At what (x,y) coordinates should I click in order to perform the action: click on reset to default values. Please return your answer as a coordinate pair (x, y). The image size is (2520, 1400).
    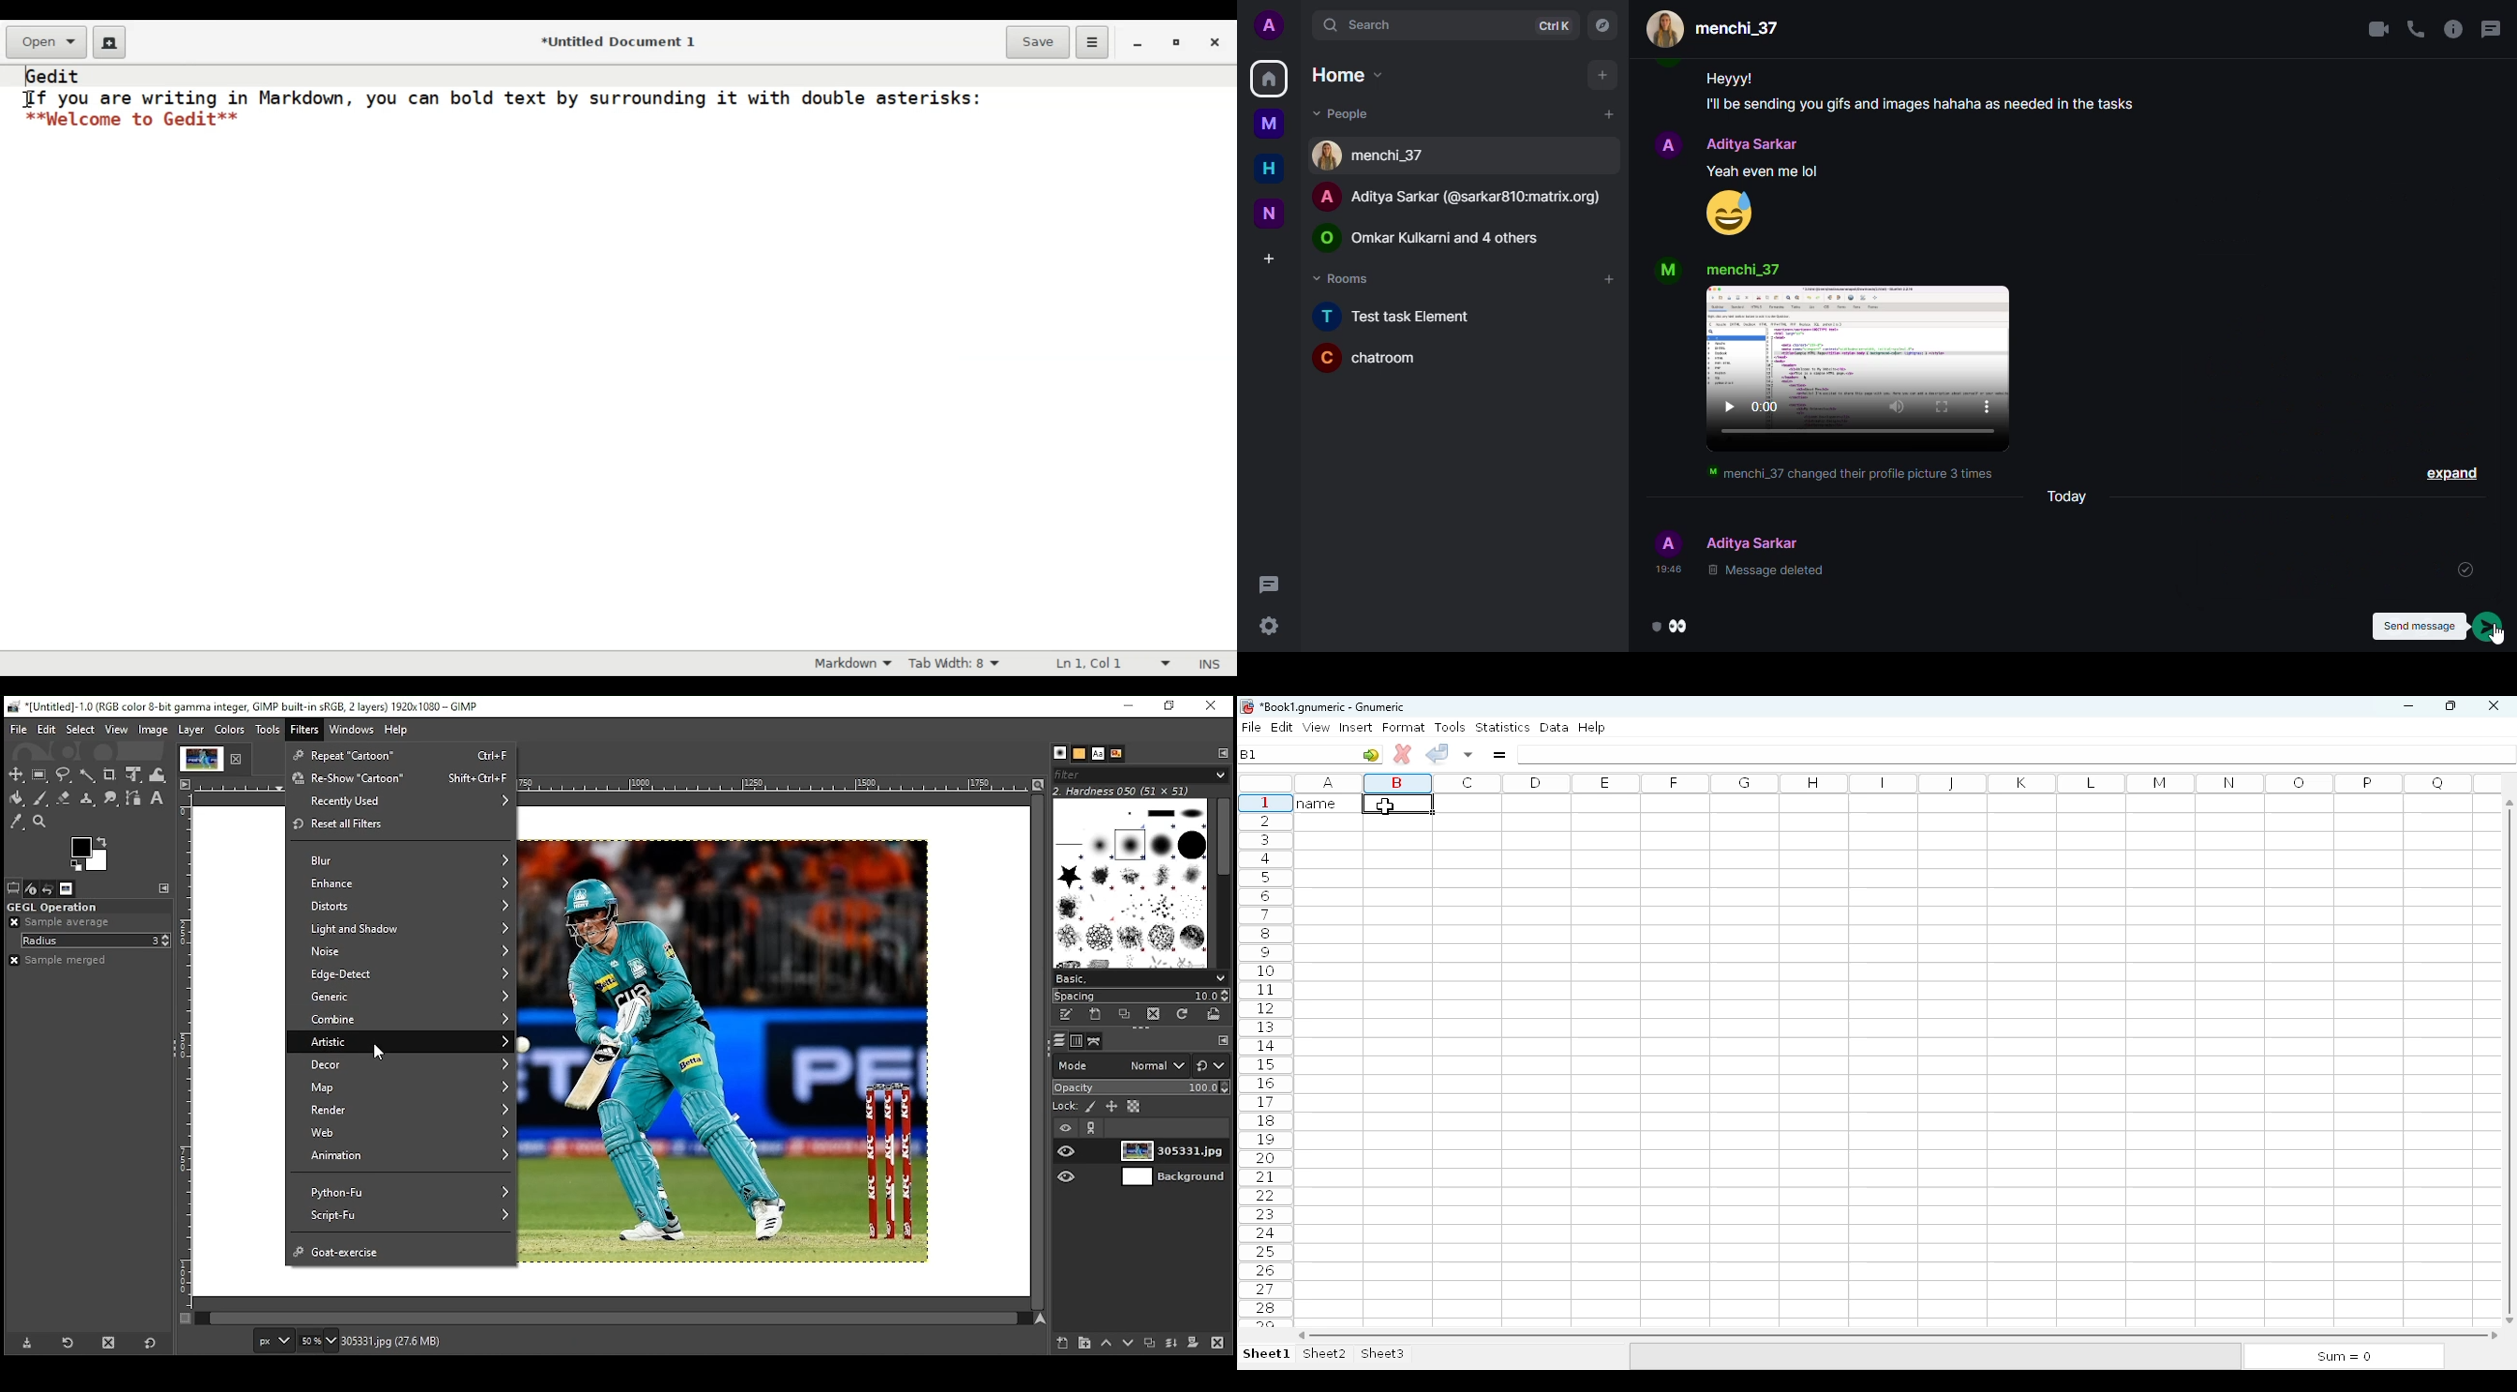
    Looking at the image, I should click on (152, 1342).